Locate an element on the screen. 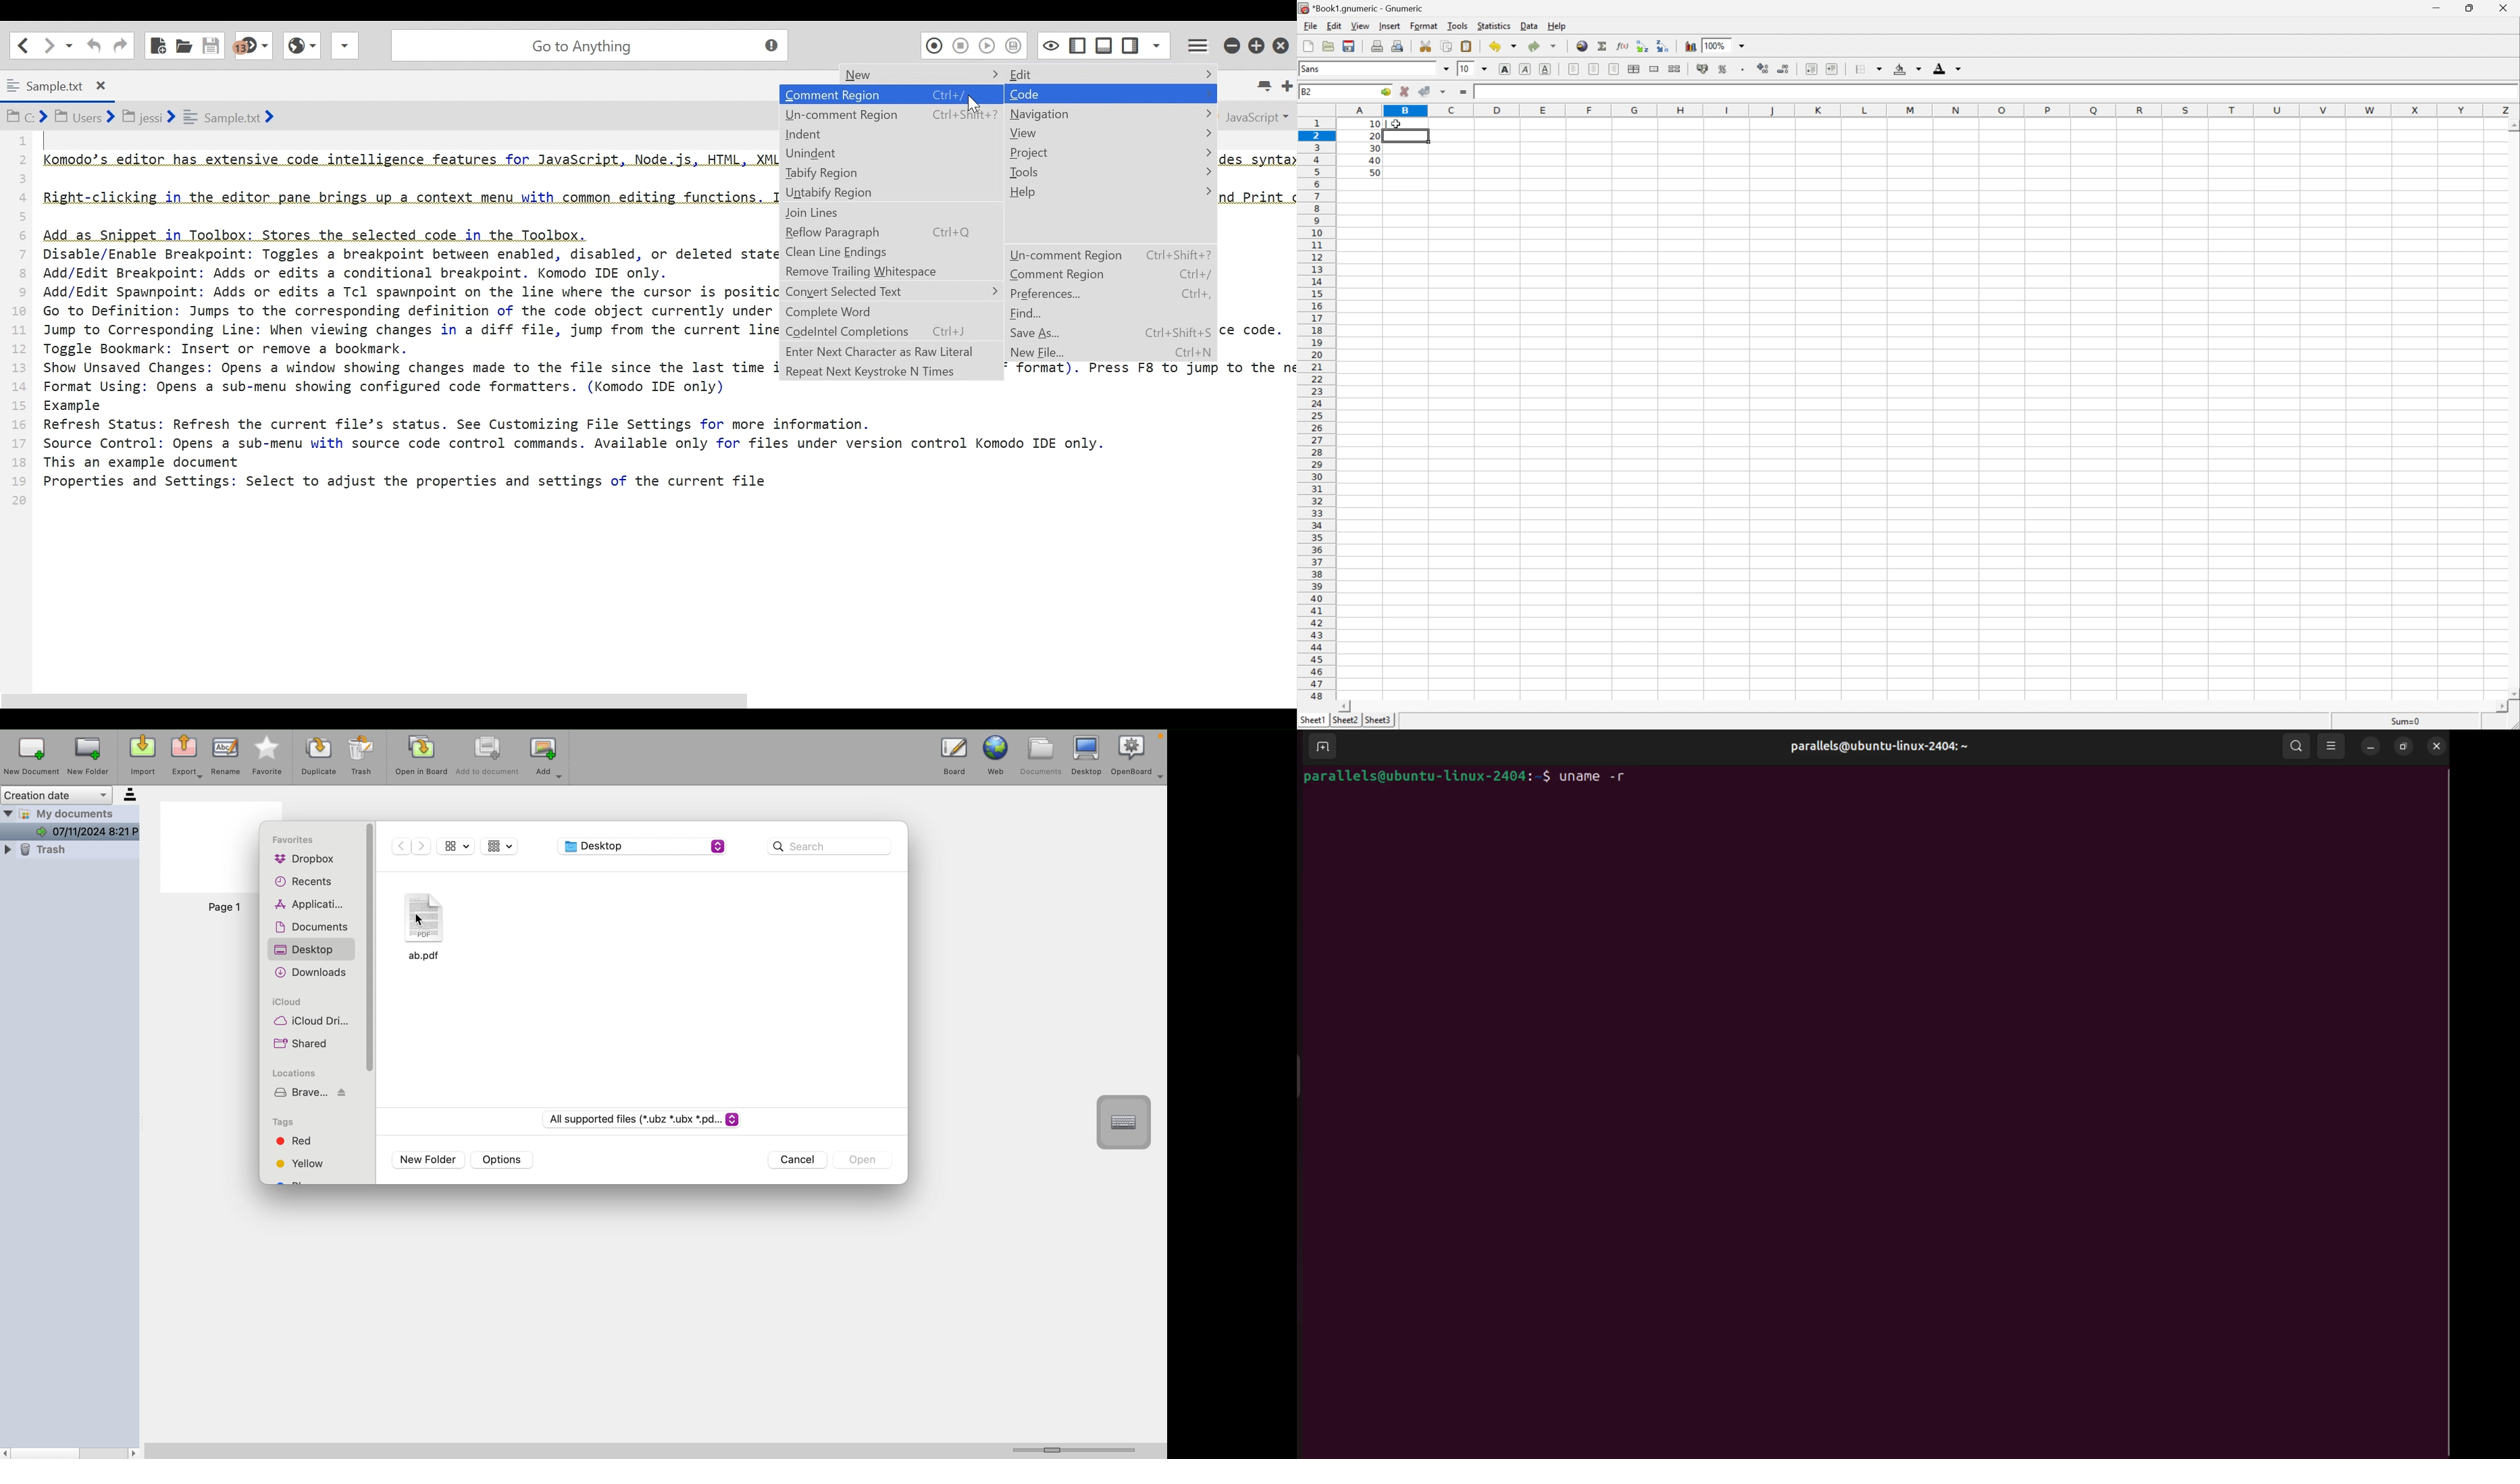  resize is located at coordinates (2402, 746).